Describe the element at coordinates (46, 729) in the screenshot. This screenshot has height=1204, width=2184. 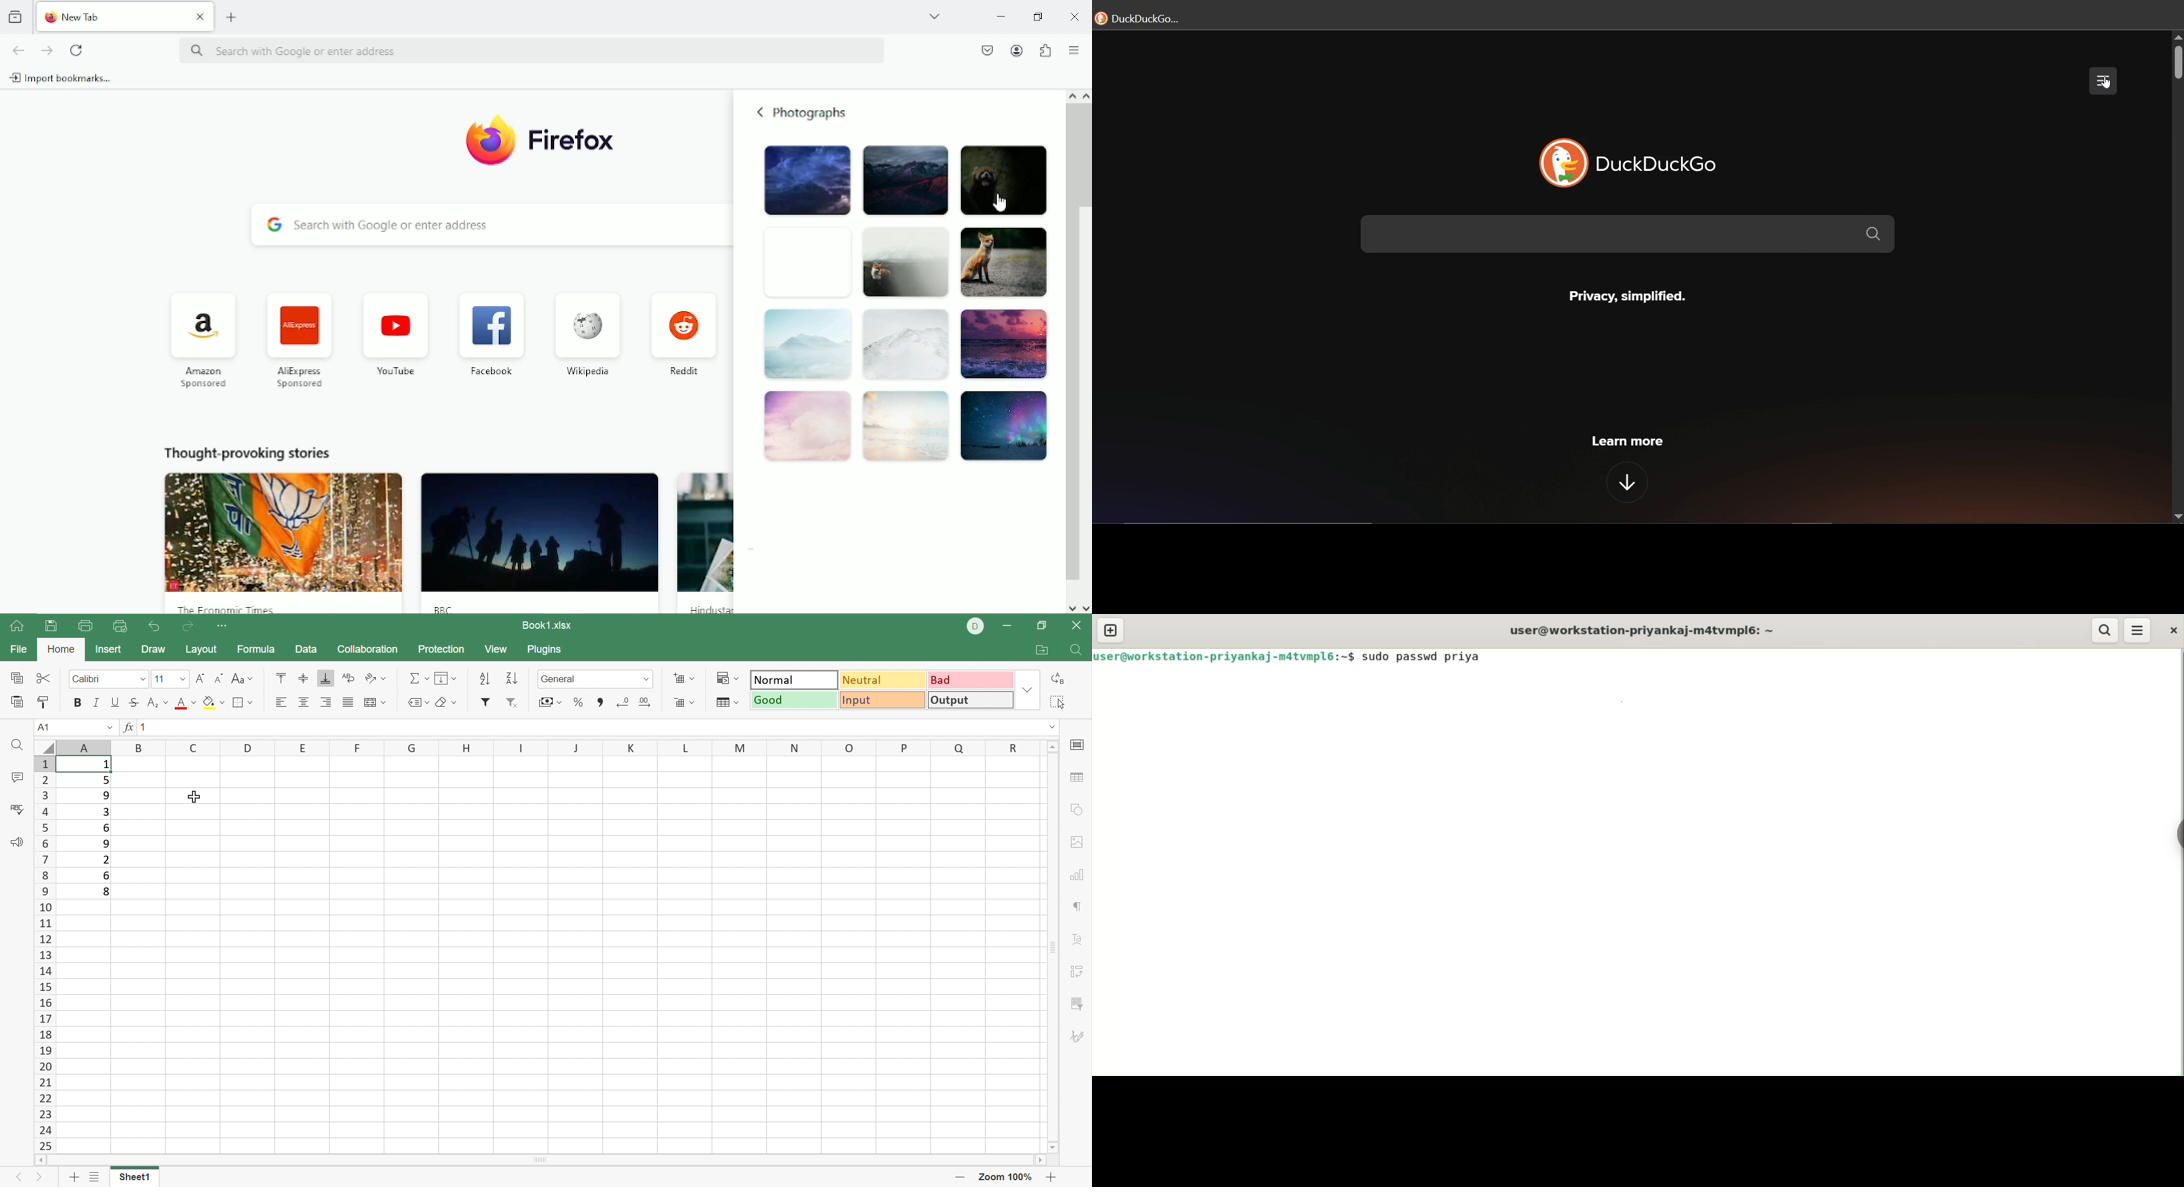
I see `A1` at that location.